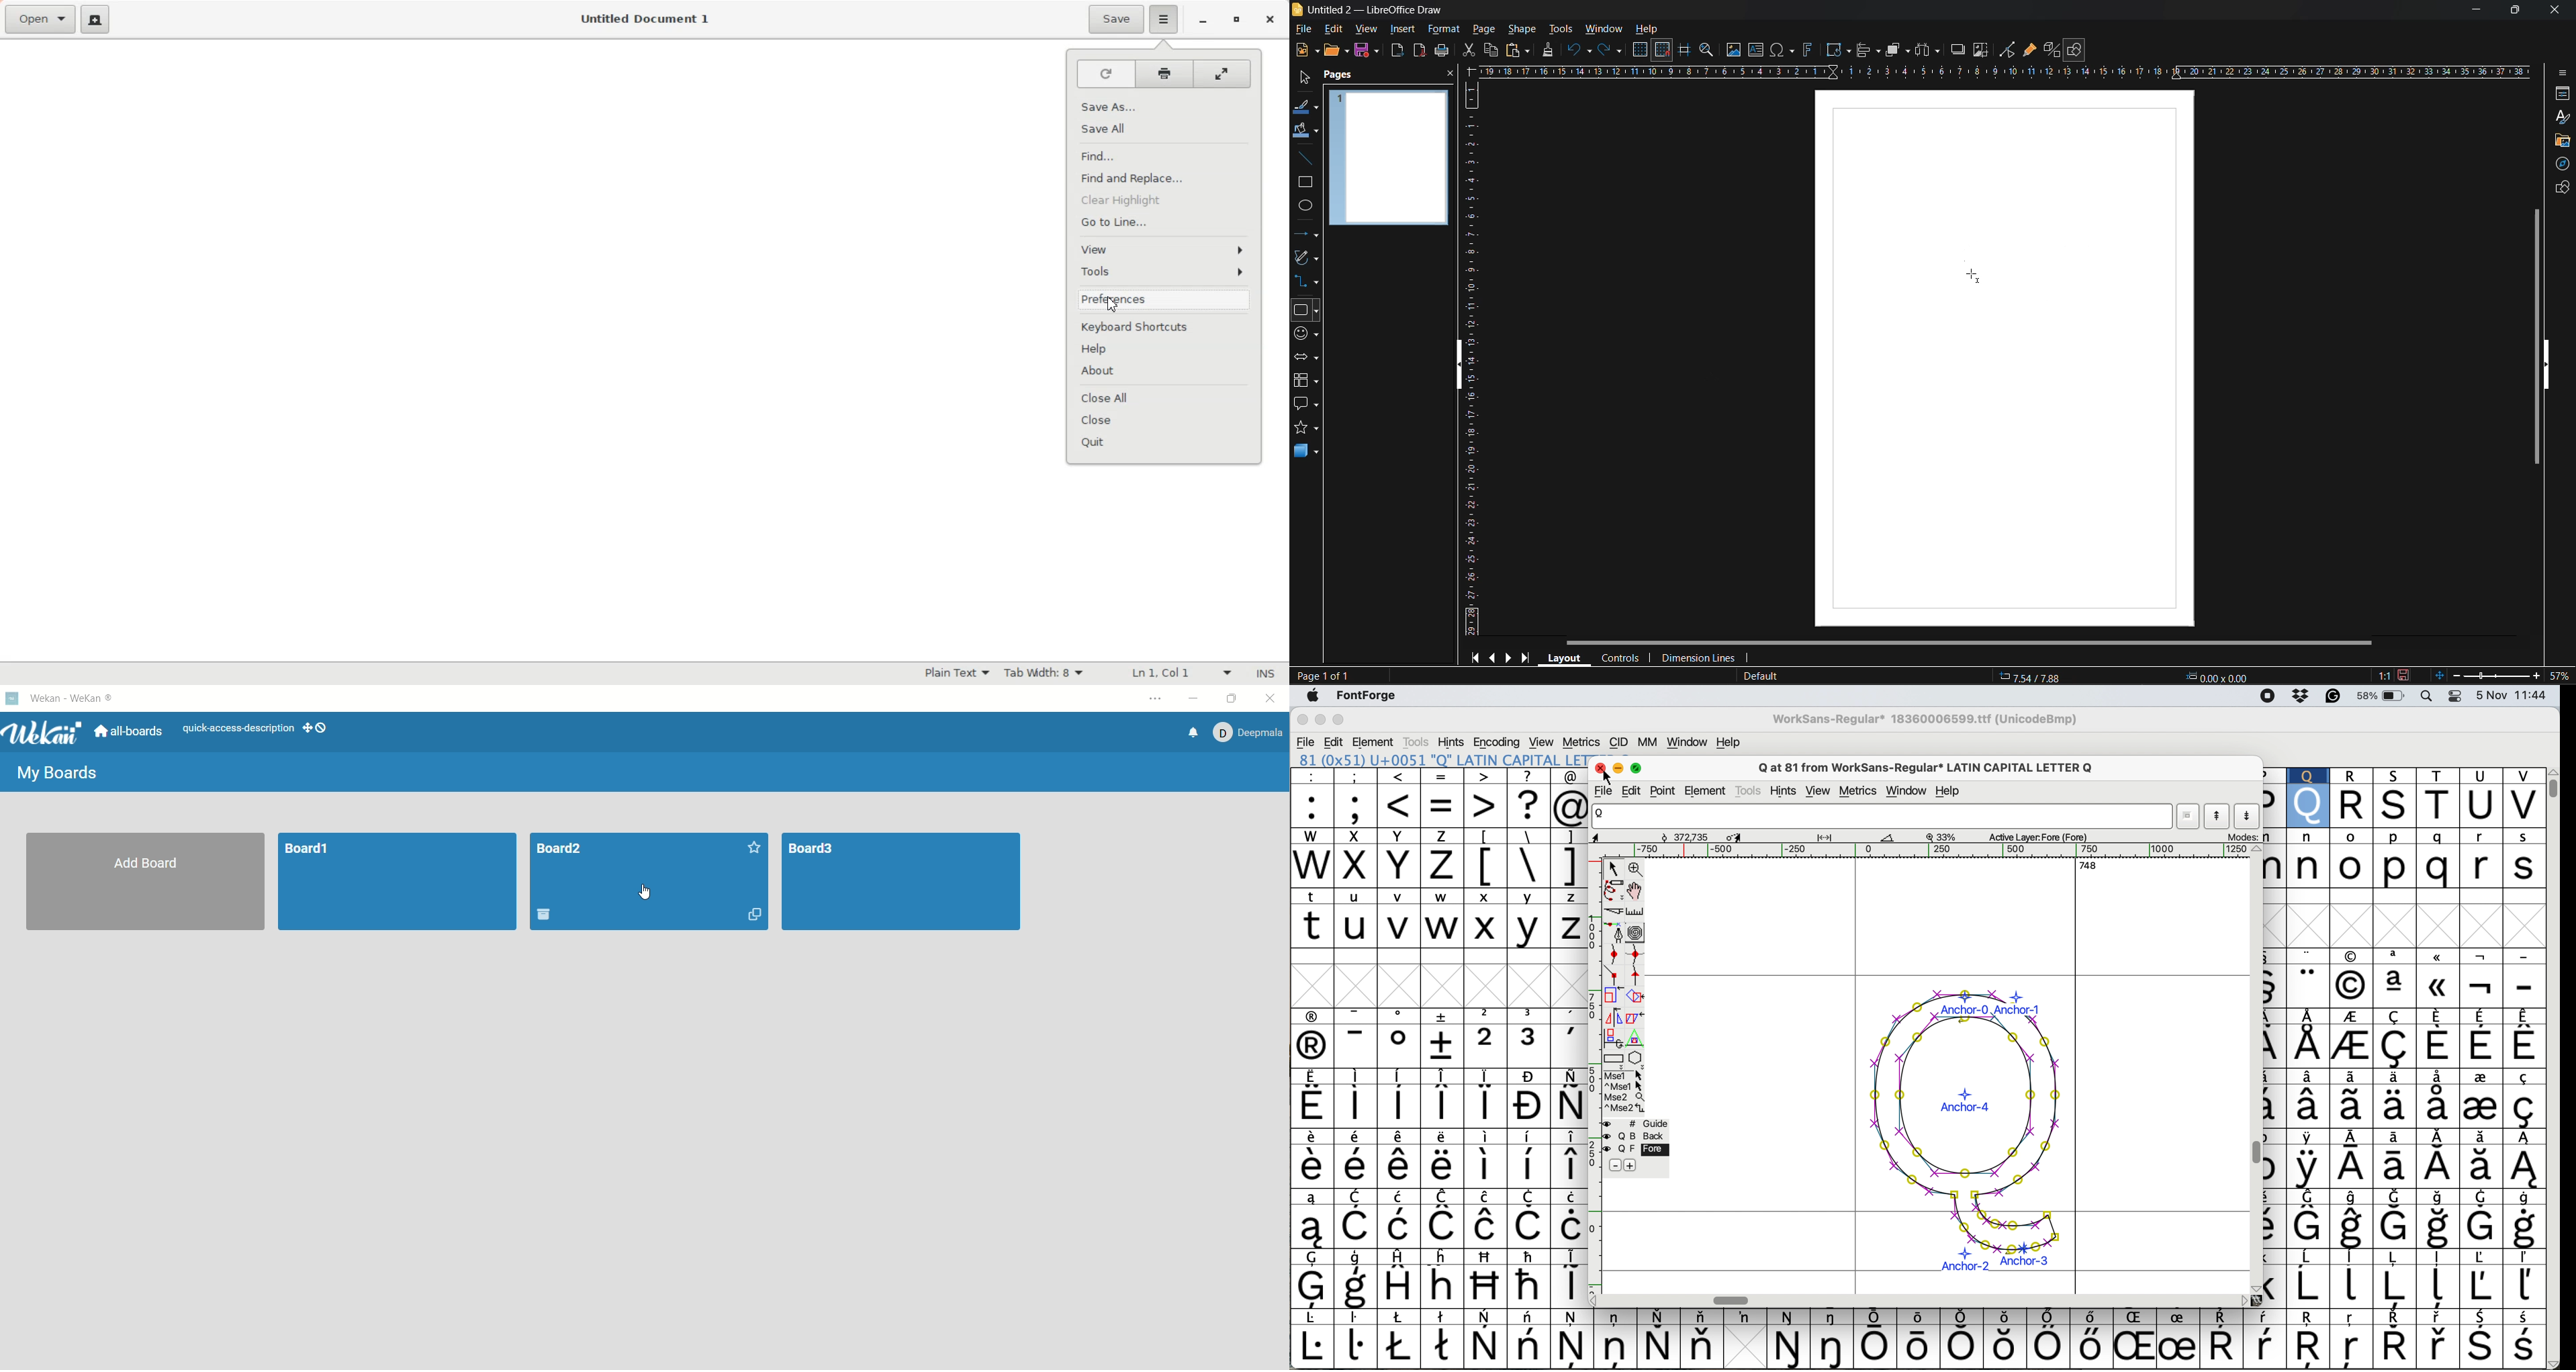 The width and height of the screenshot is (2576, 1372). I want to click on page, so click(1484, 28).